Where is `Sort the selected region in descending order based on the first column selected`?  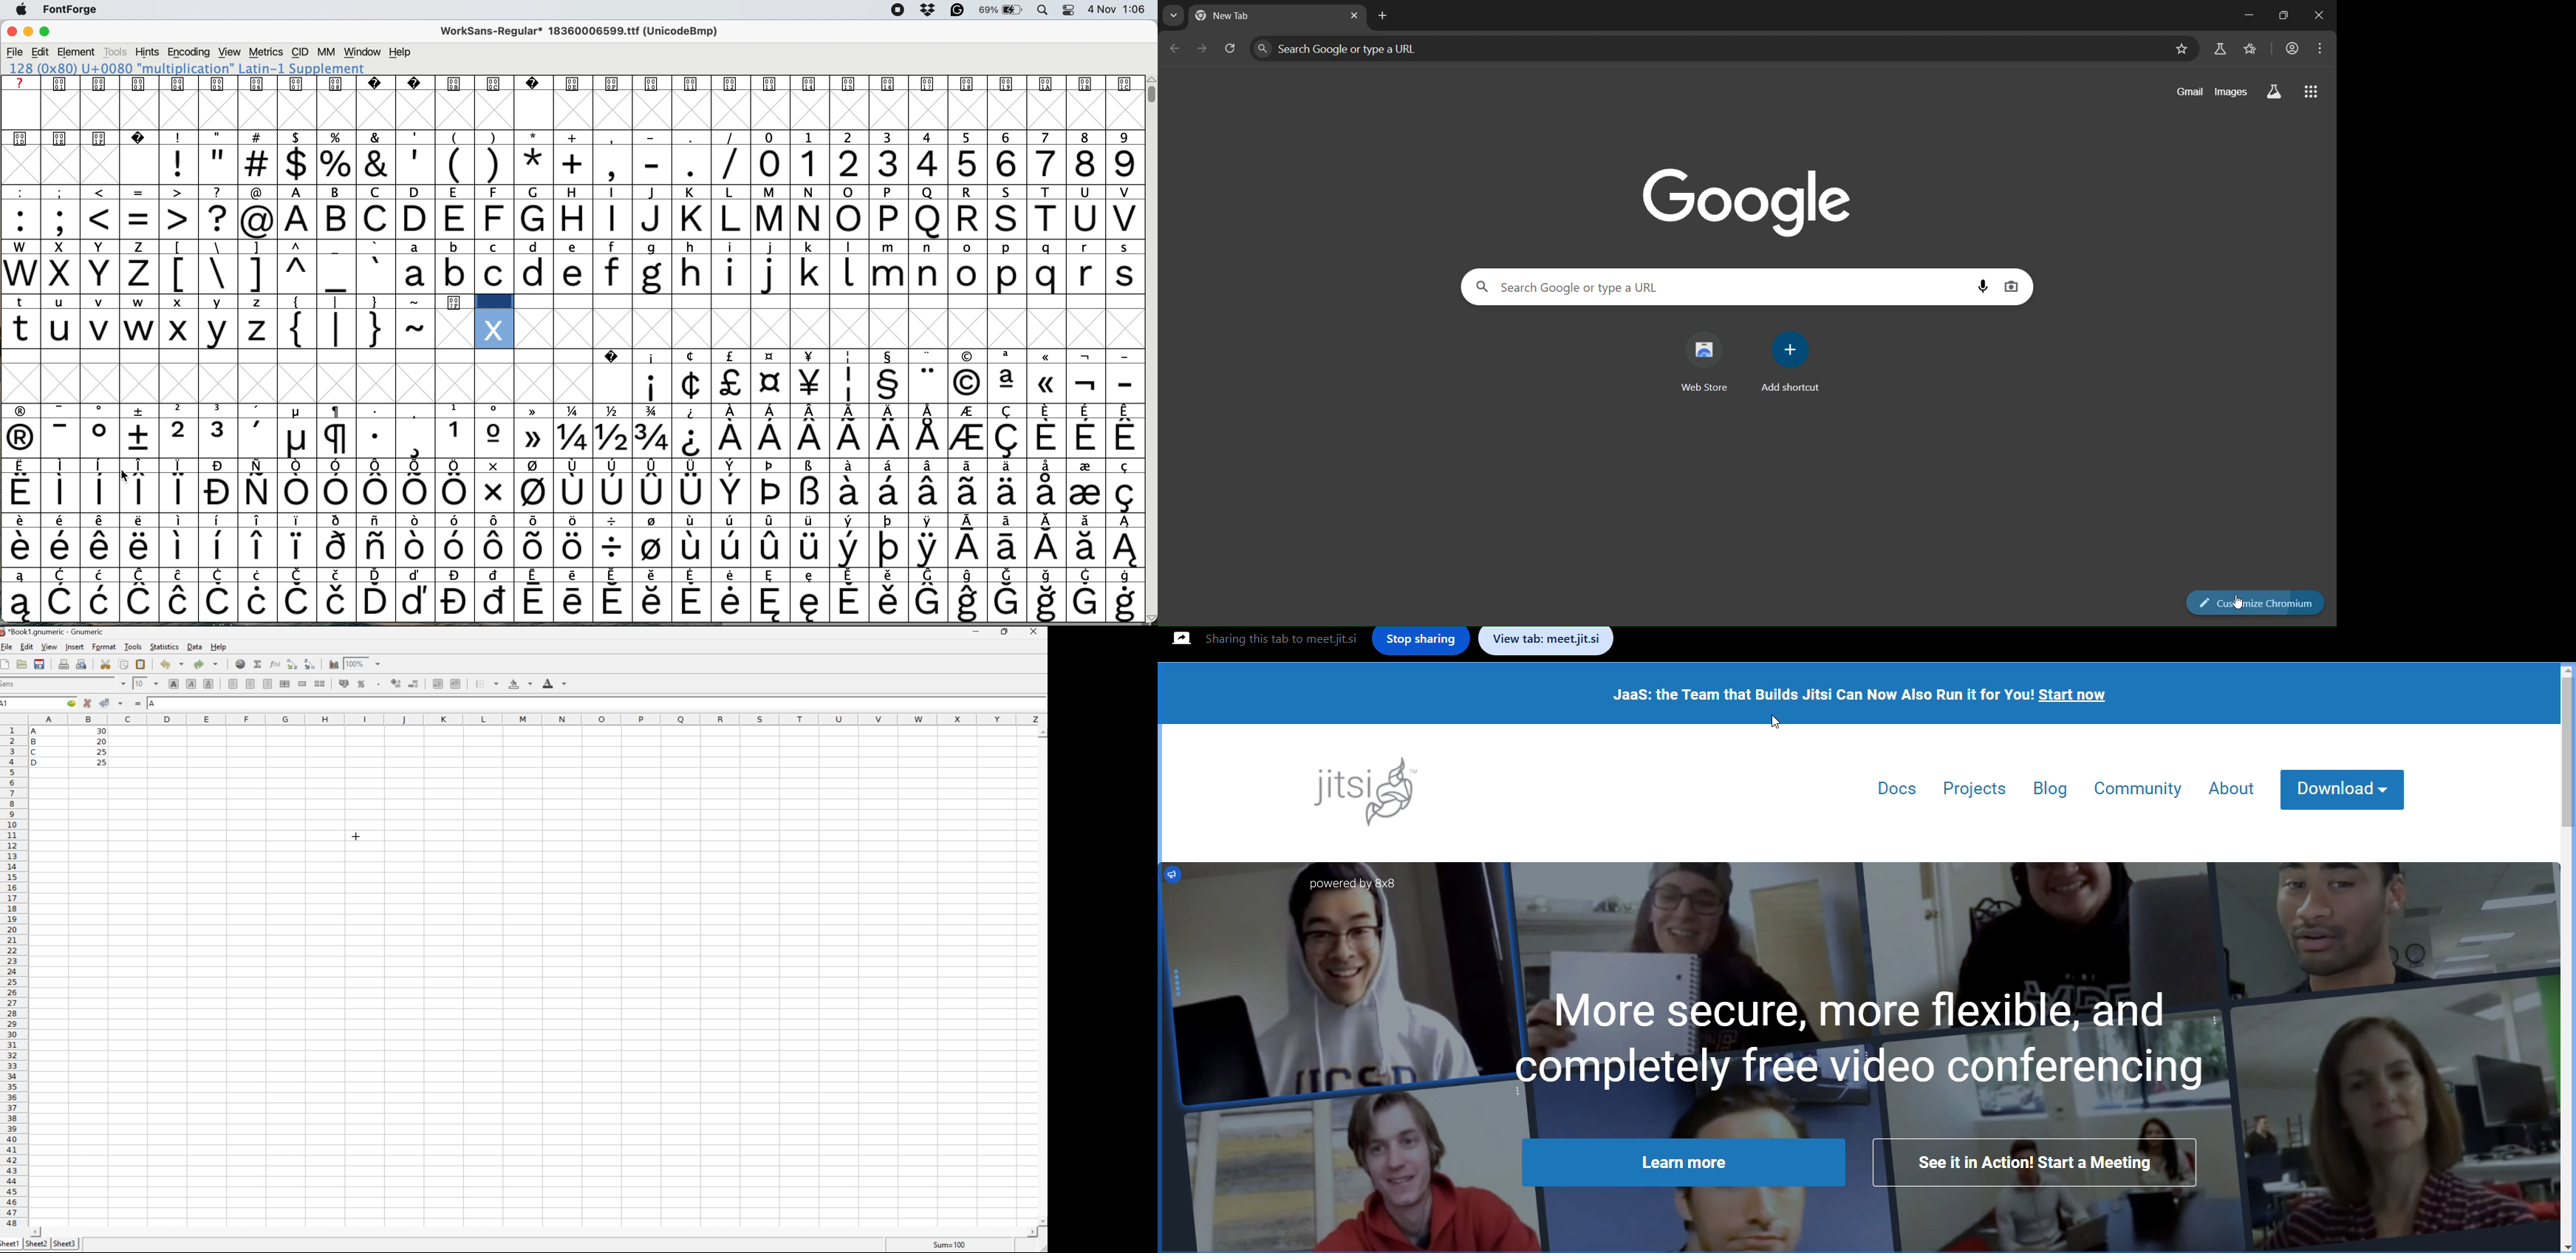
Sort the selected region in descending order based on the first column selected is located at coordinates (309, 663).